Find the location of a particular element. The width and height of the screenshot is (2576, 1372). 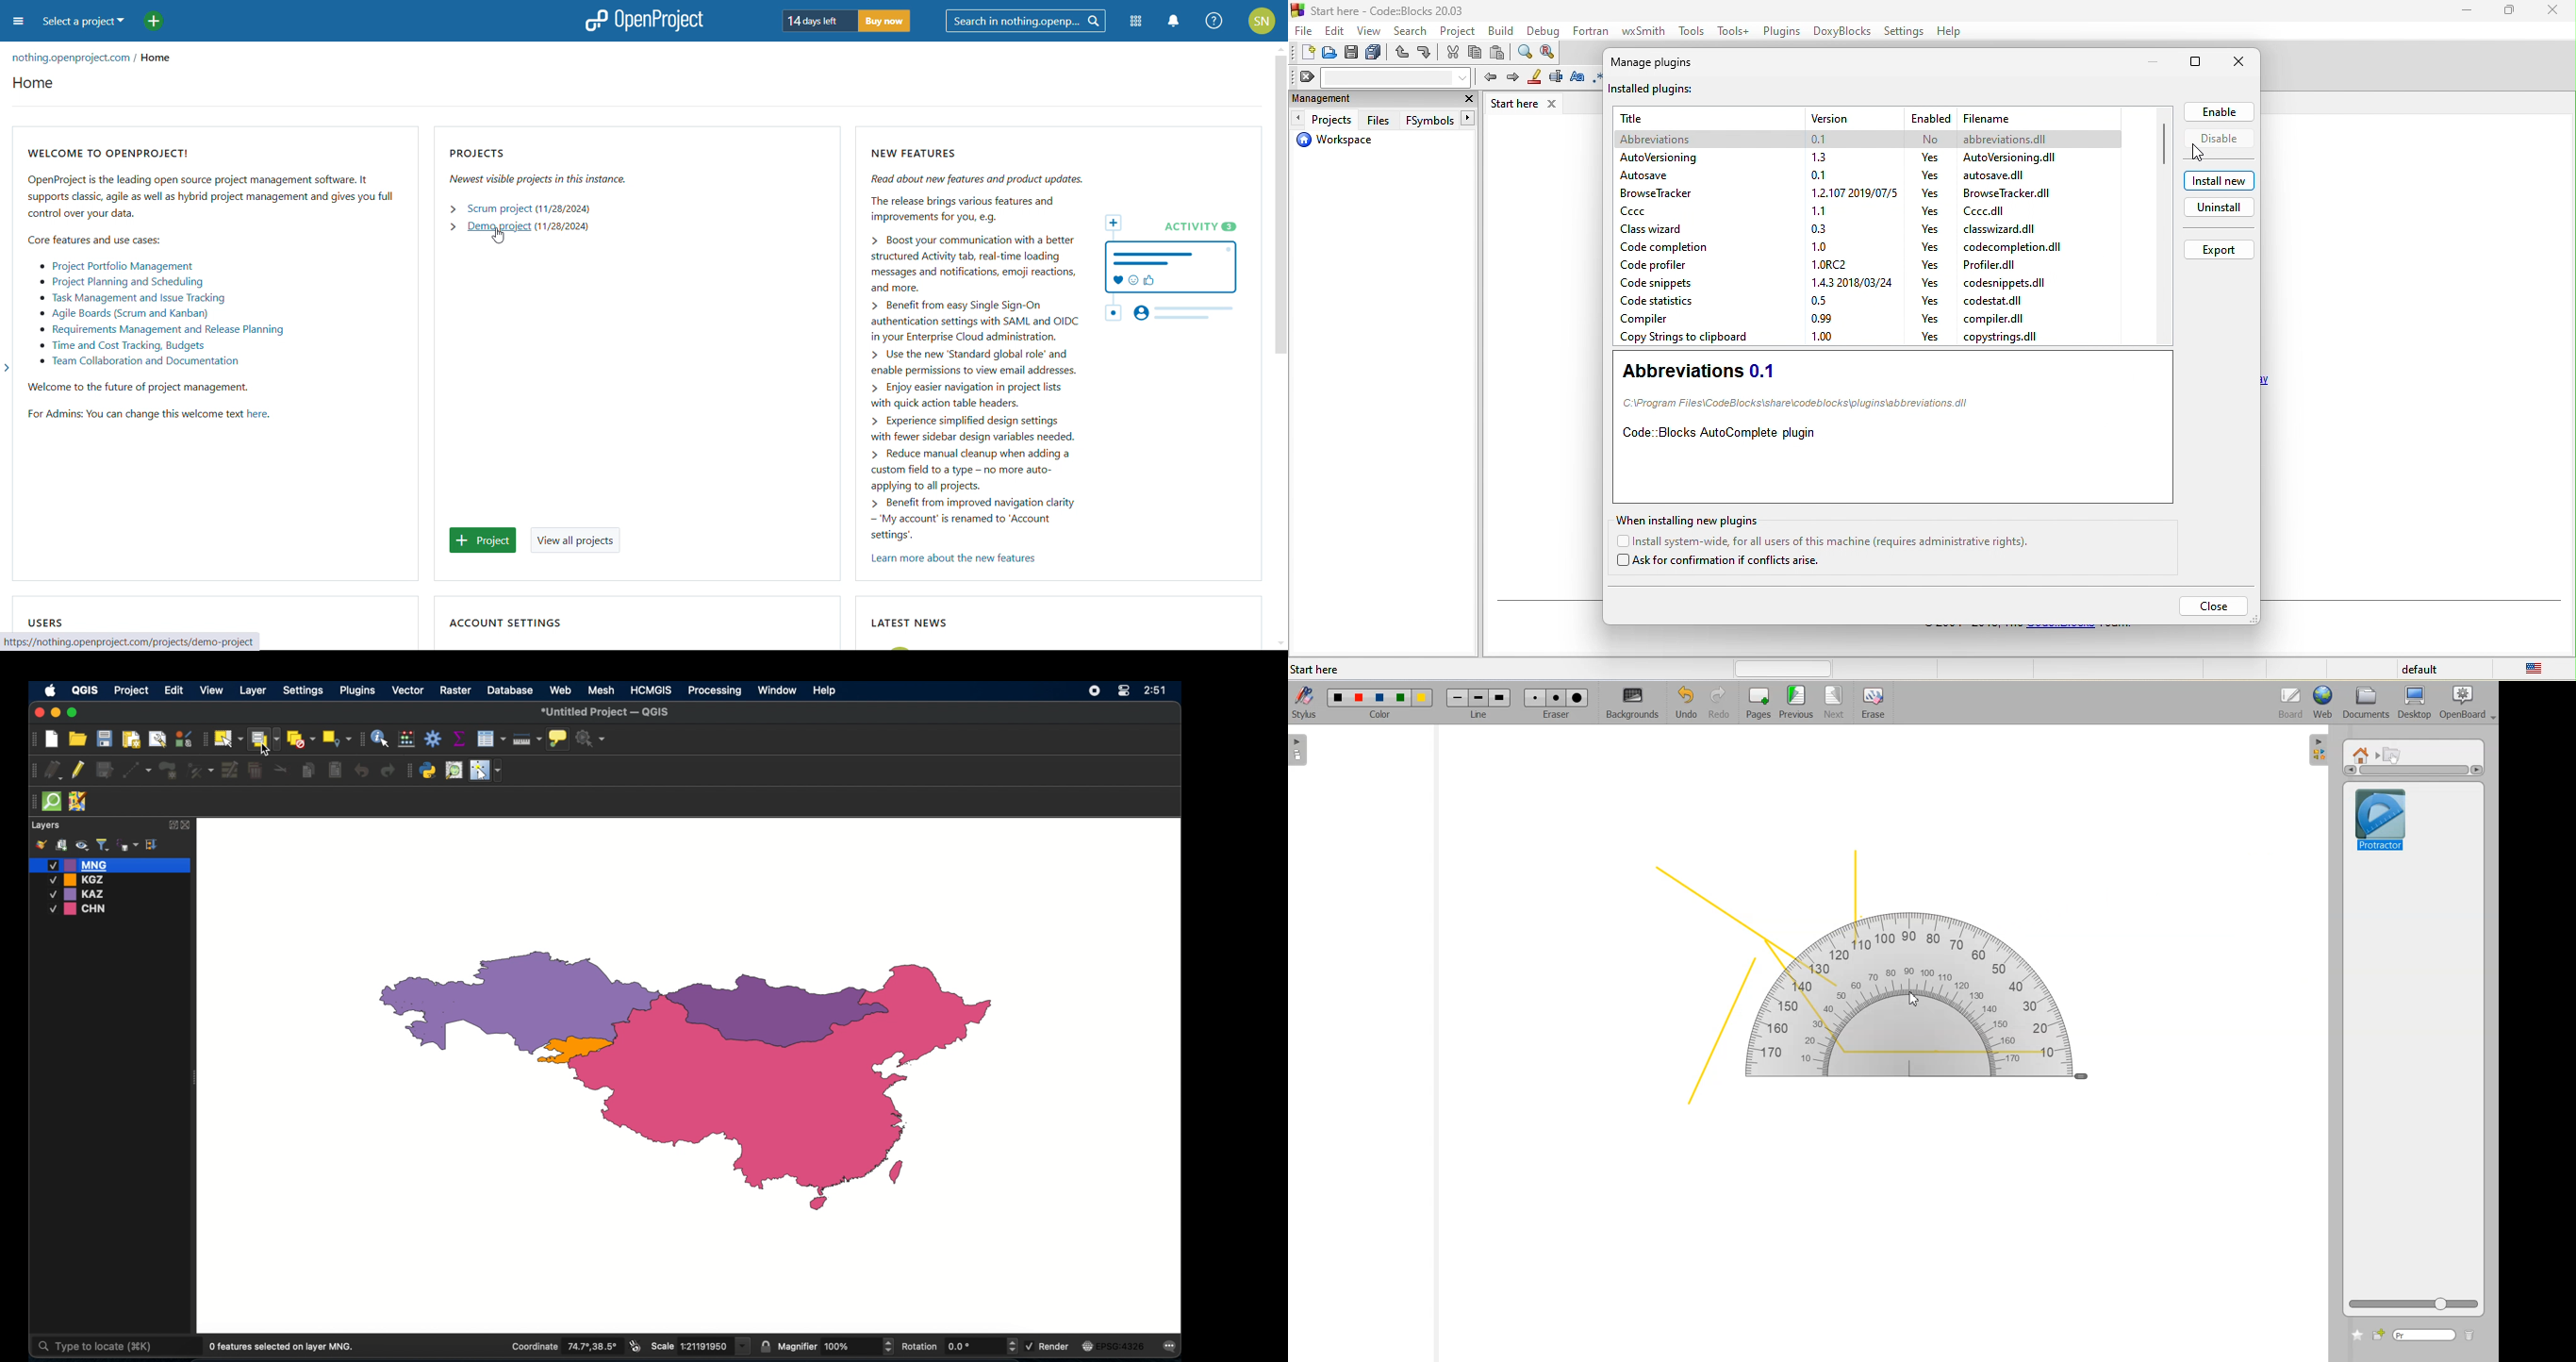

start here is located at coordinates (1405, 668).